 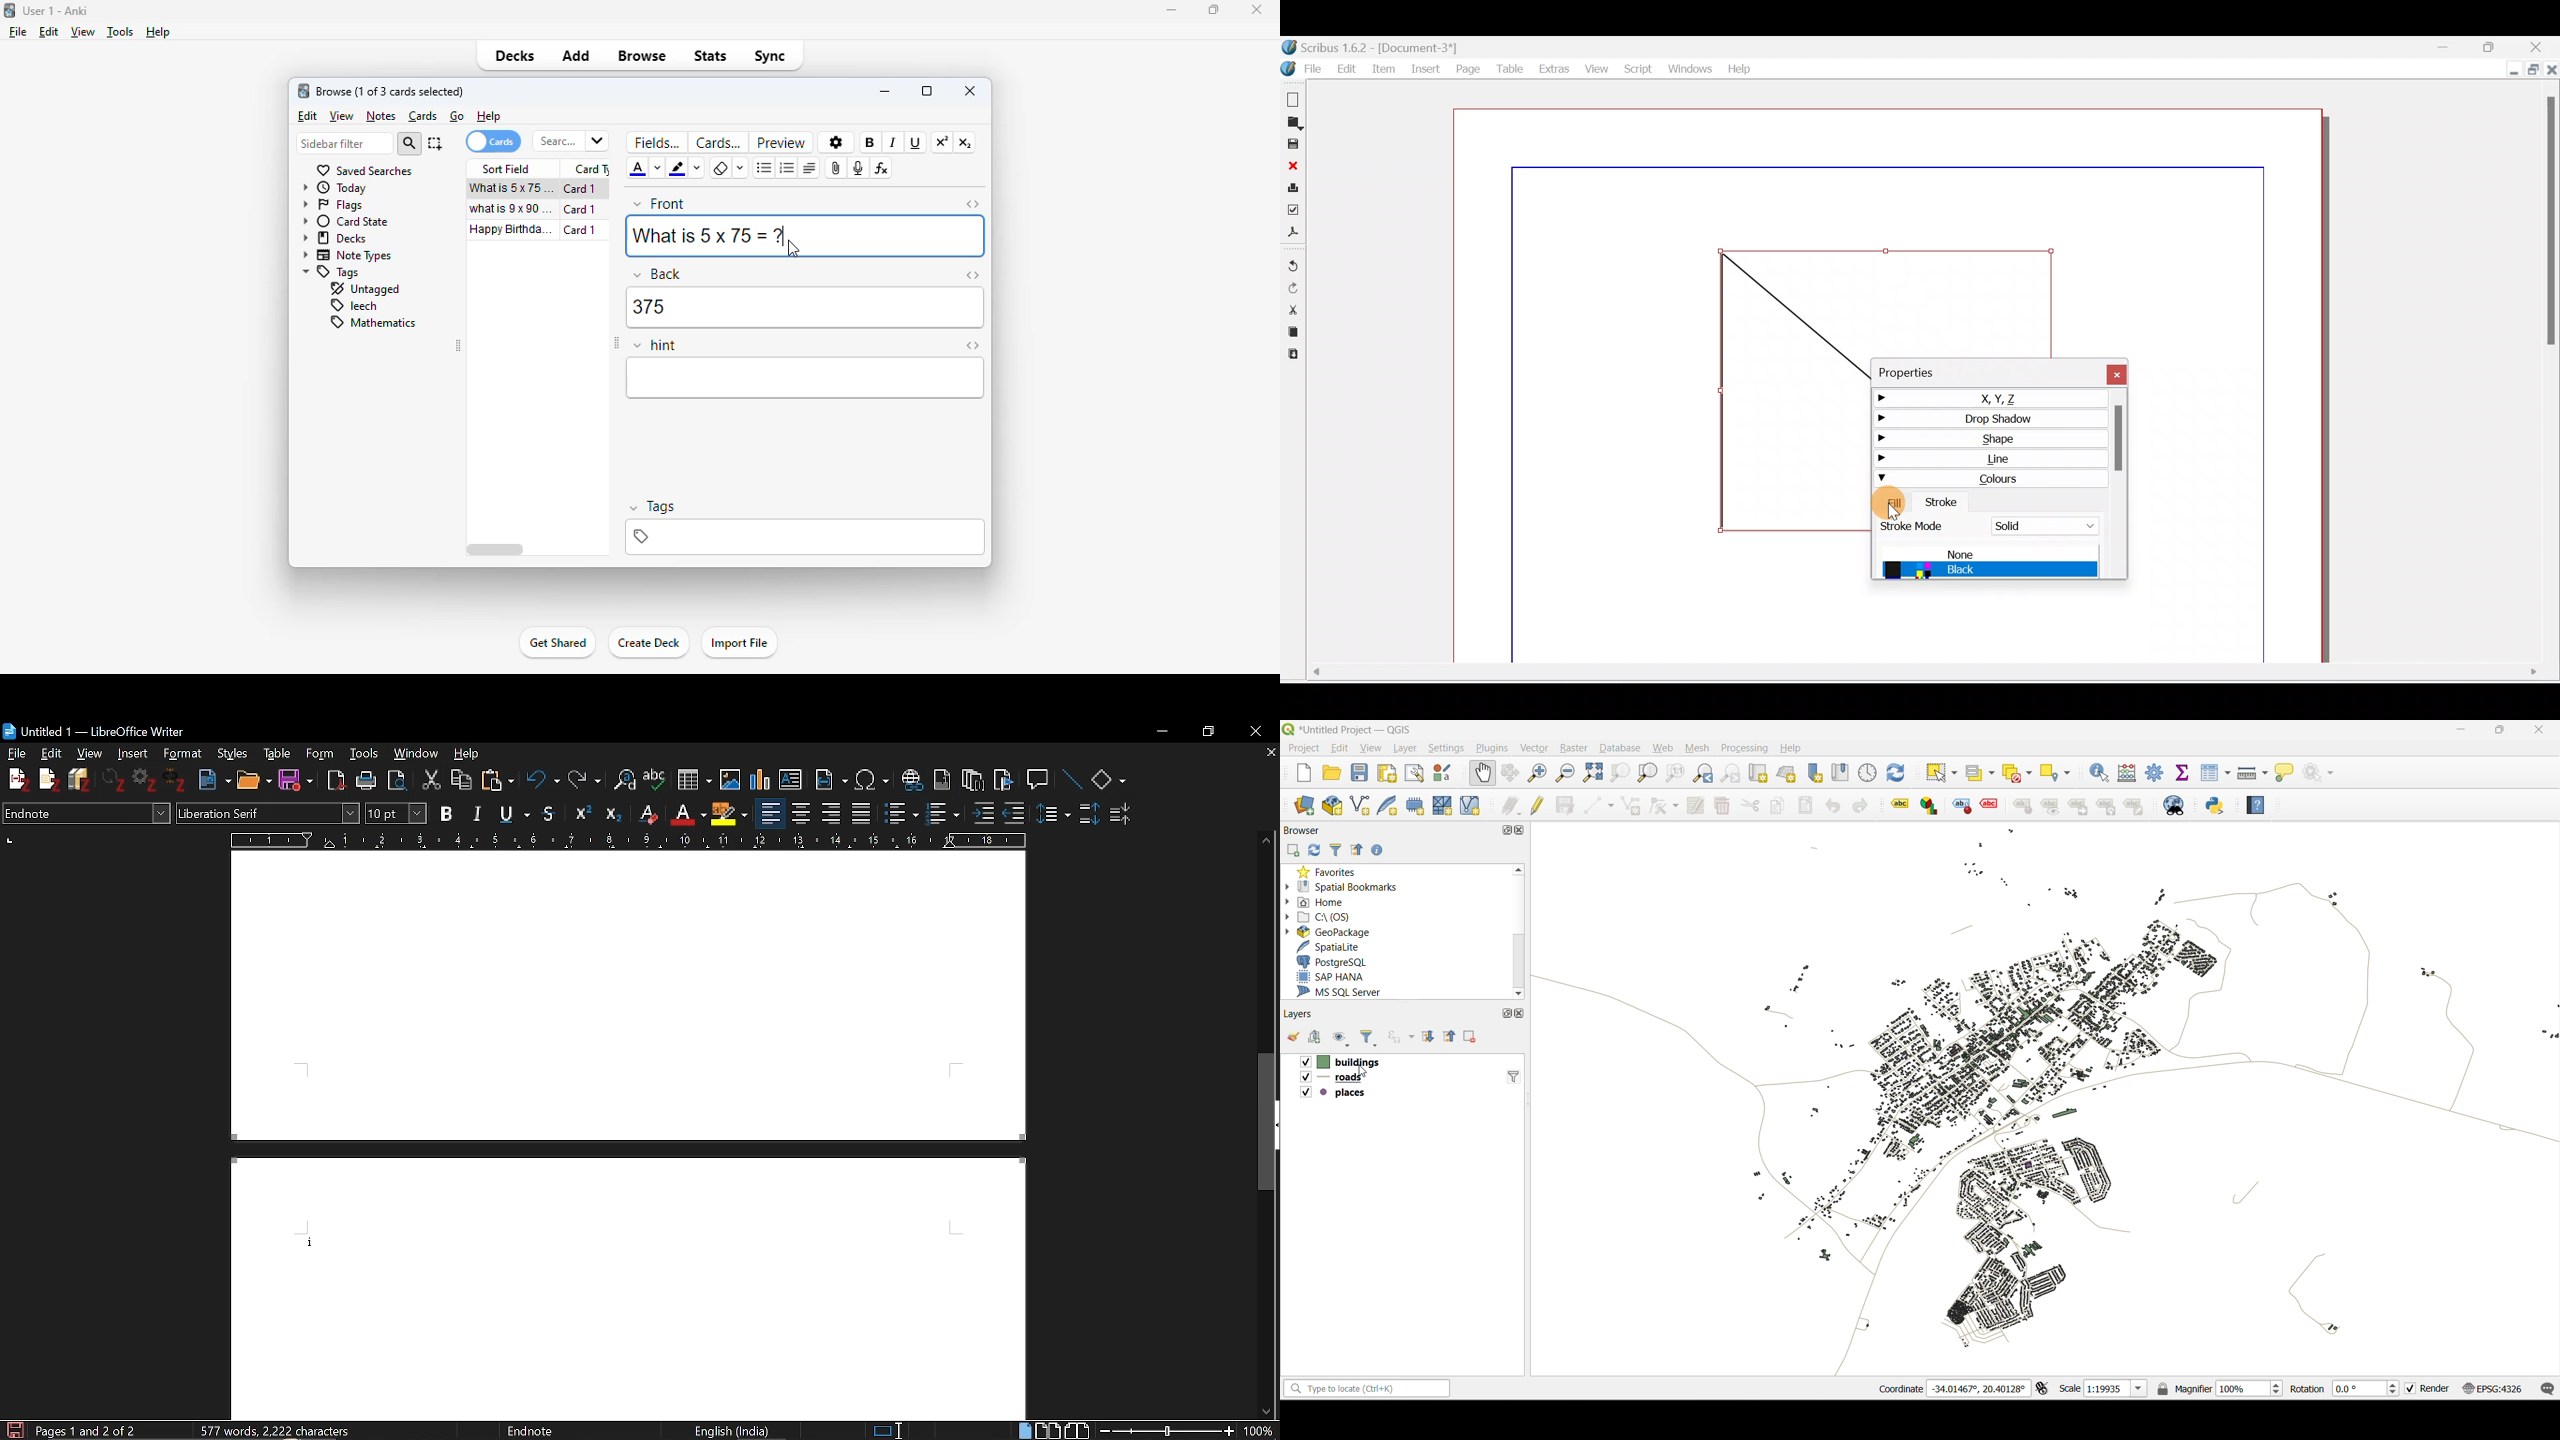 I want to click on Undo, so click(x=1295, y=261).